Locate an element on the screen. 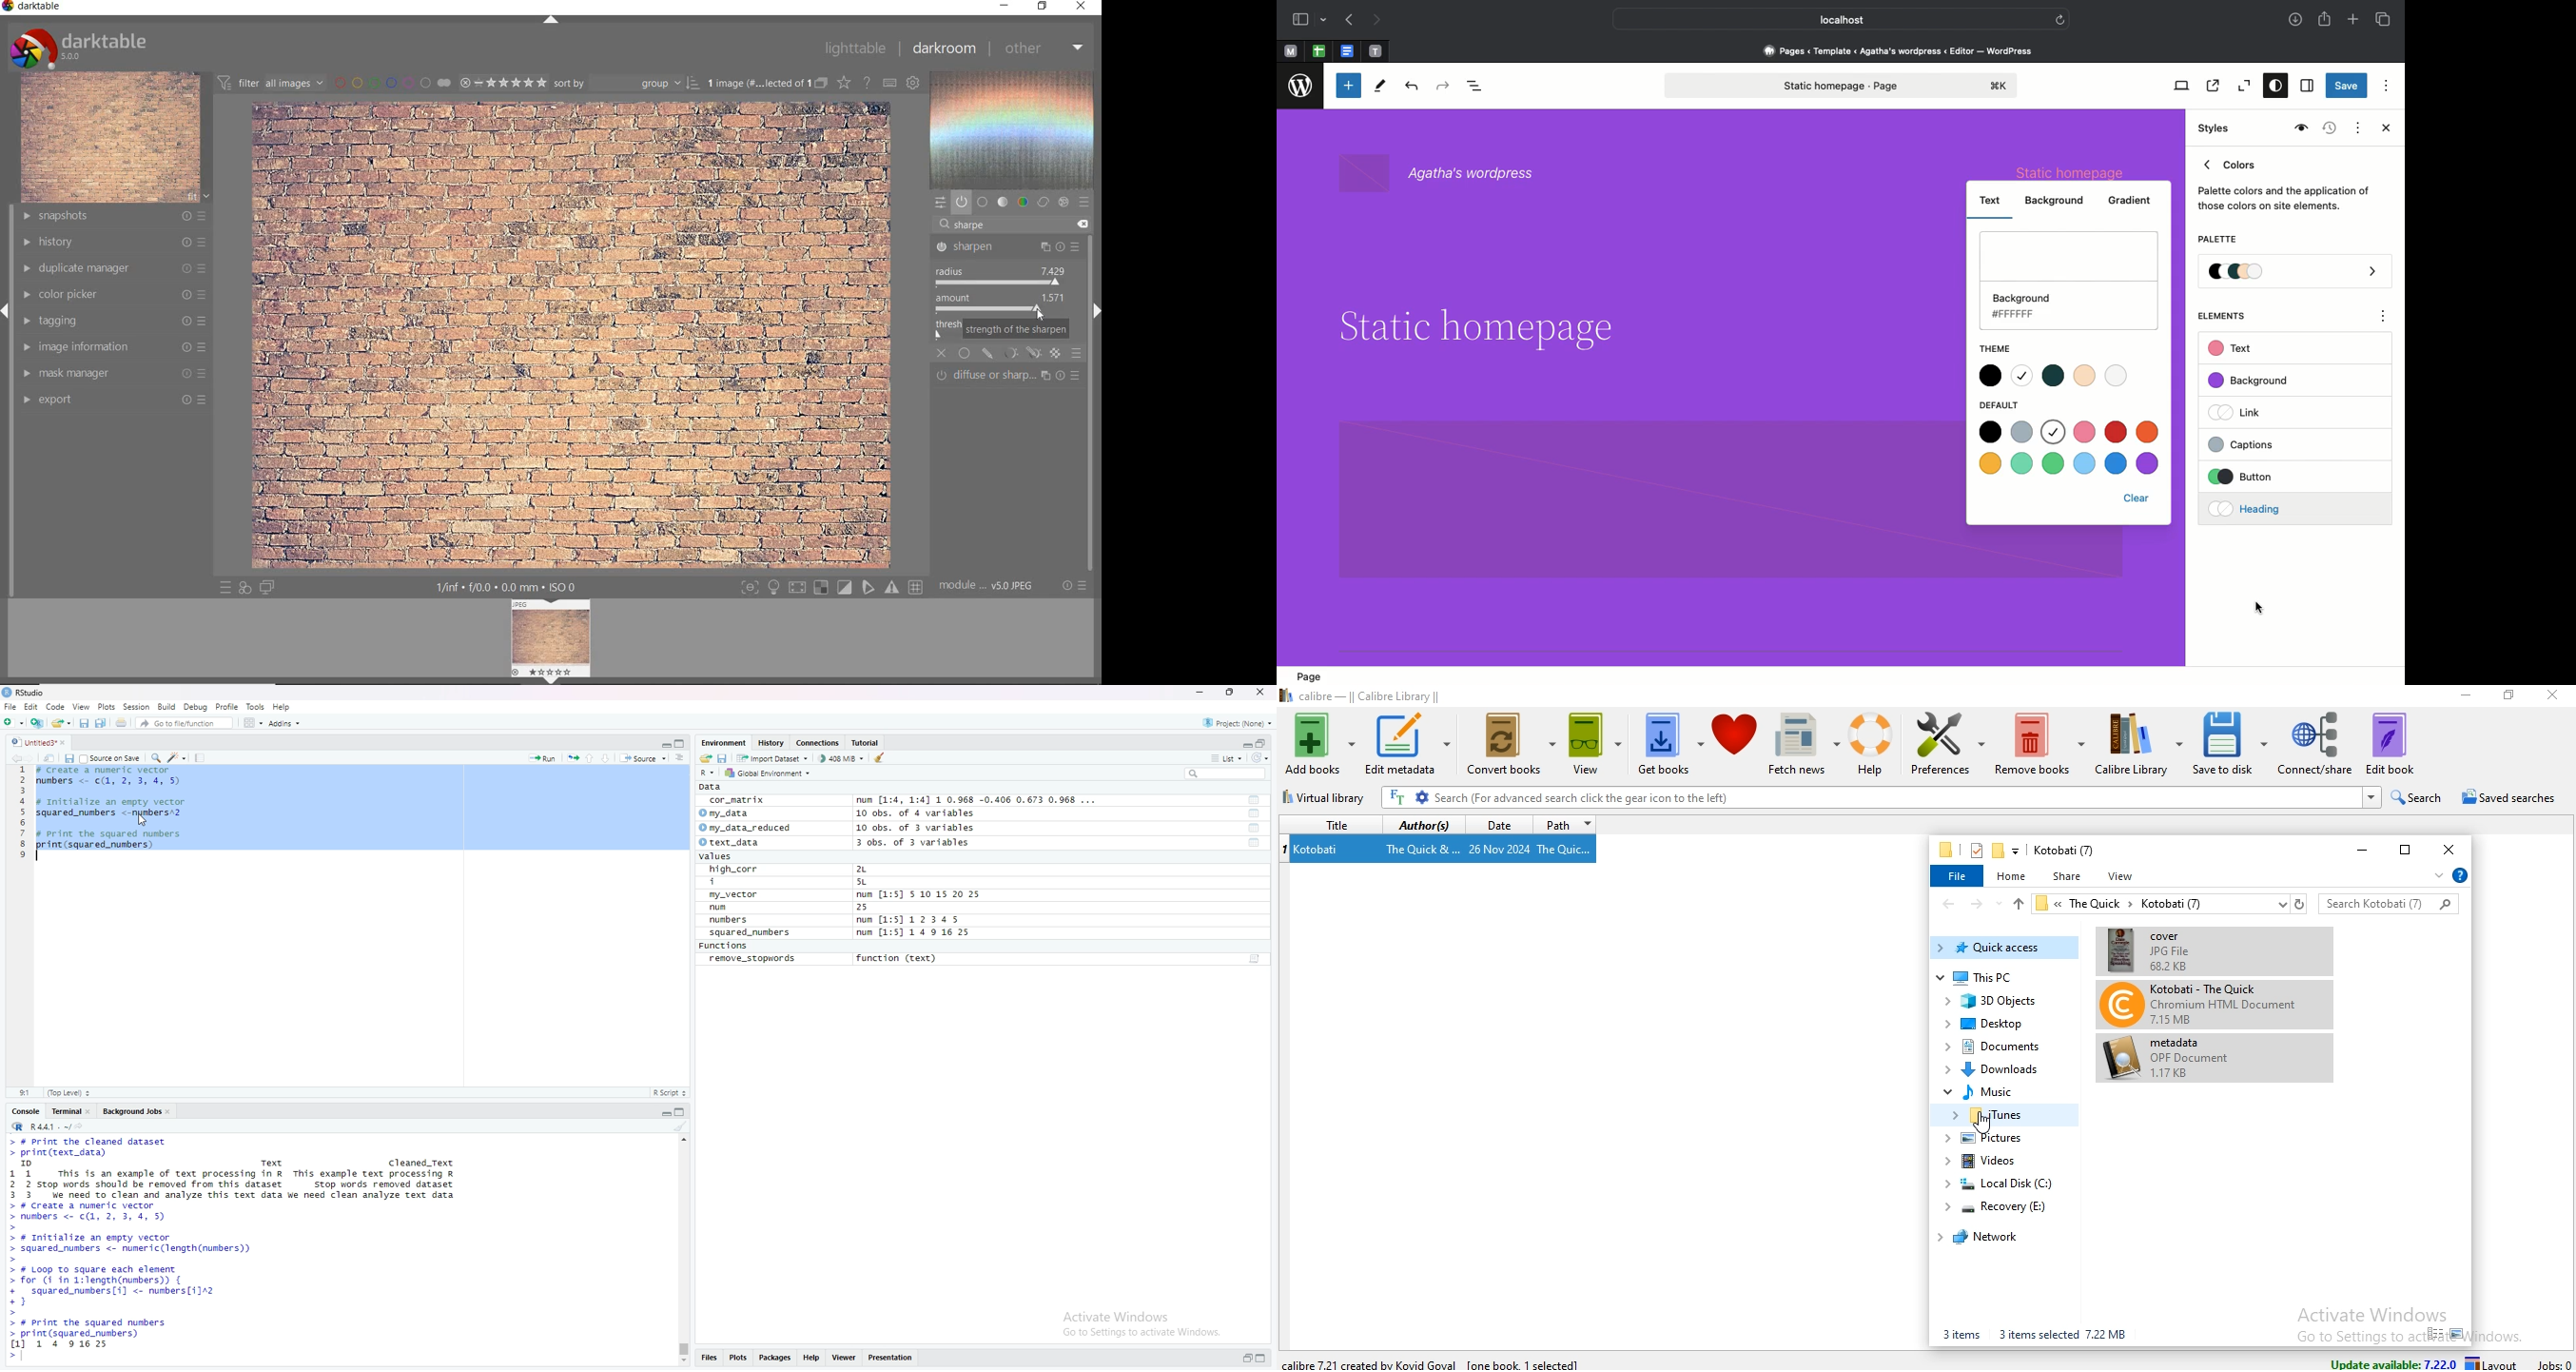 The width and height of the screenshot is (2576, 1372). show only active module is located at coordinates (962, 202).